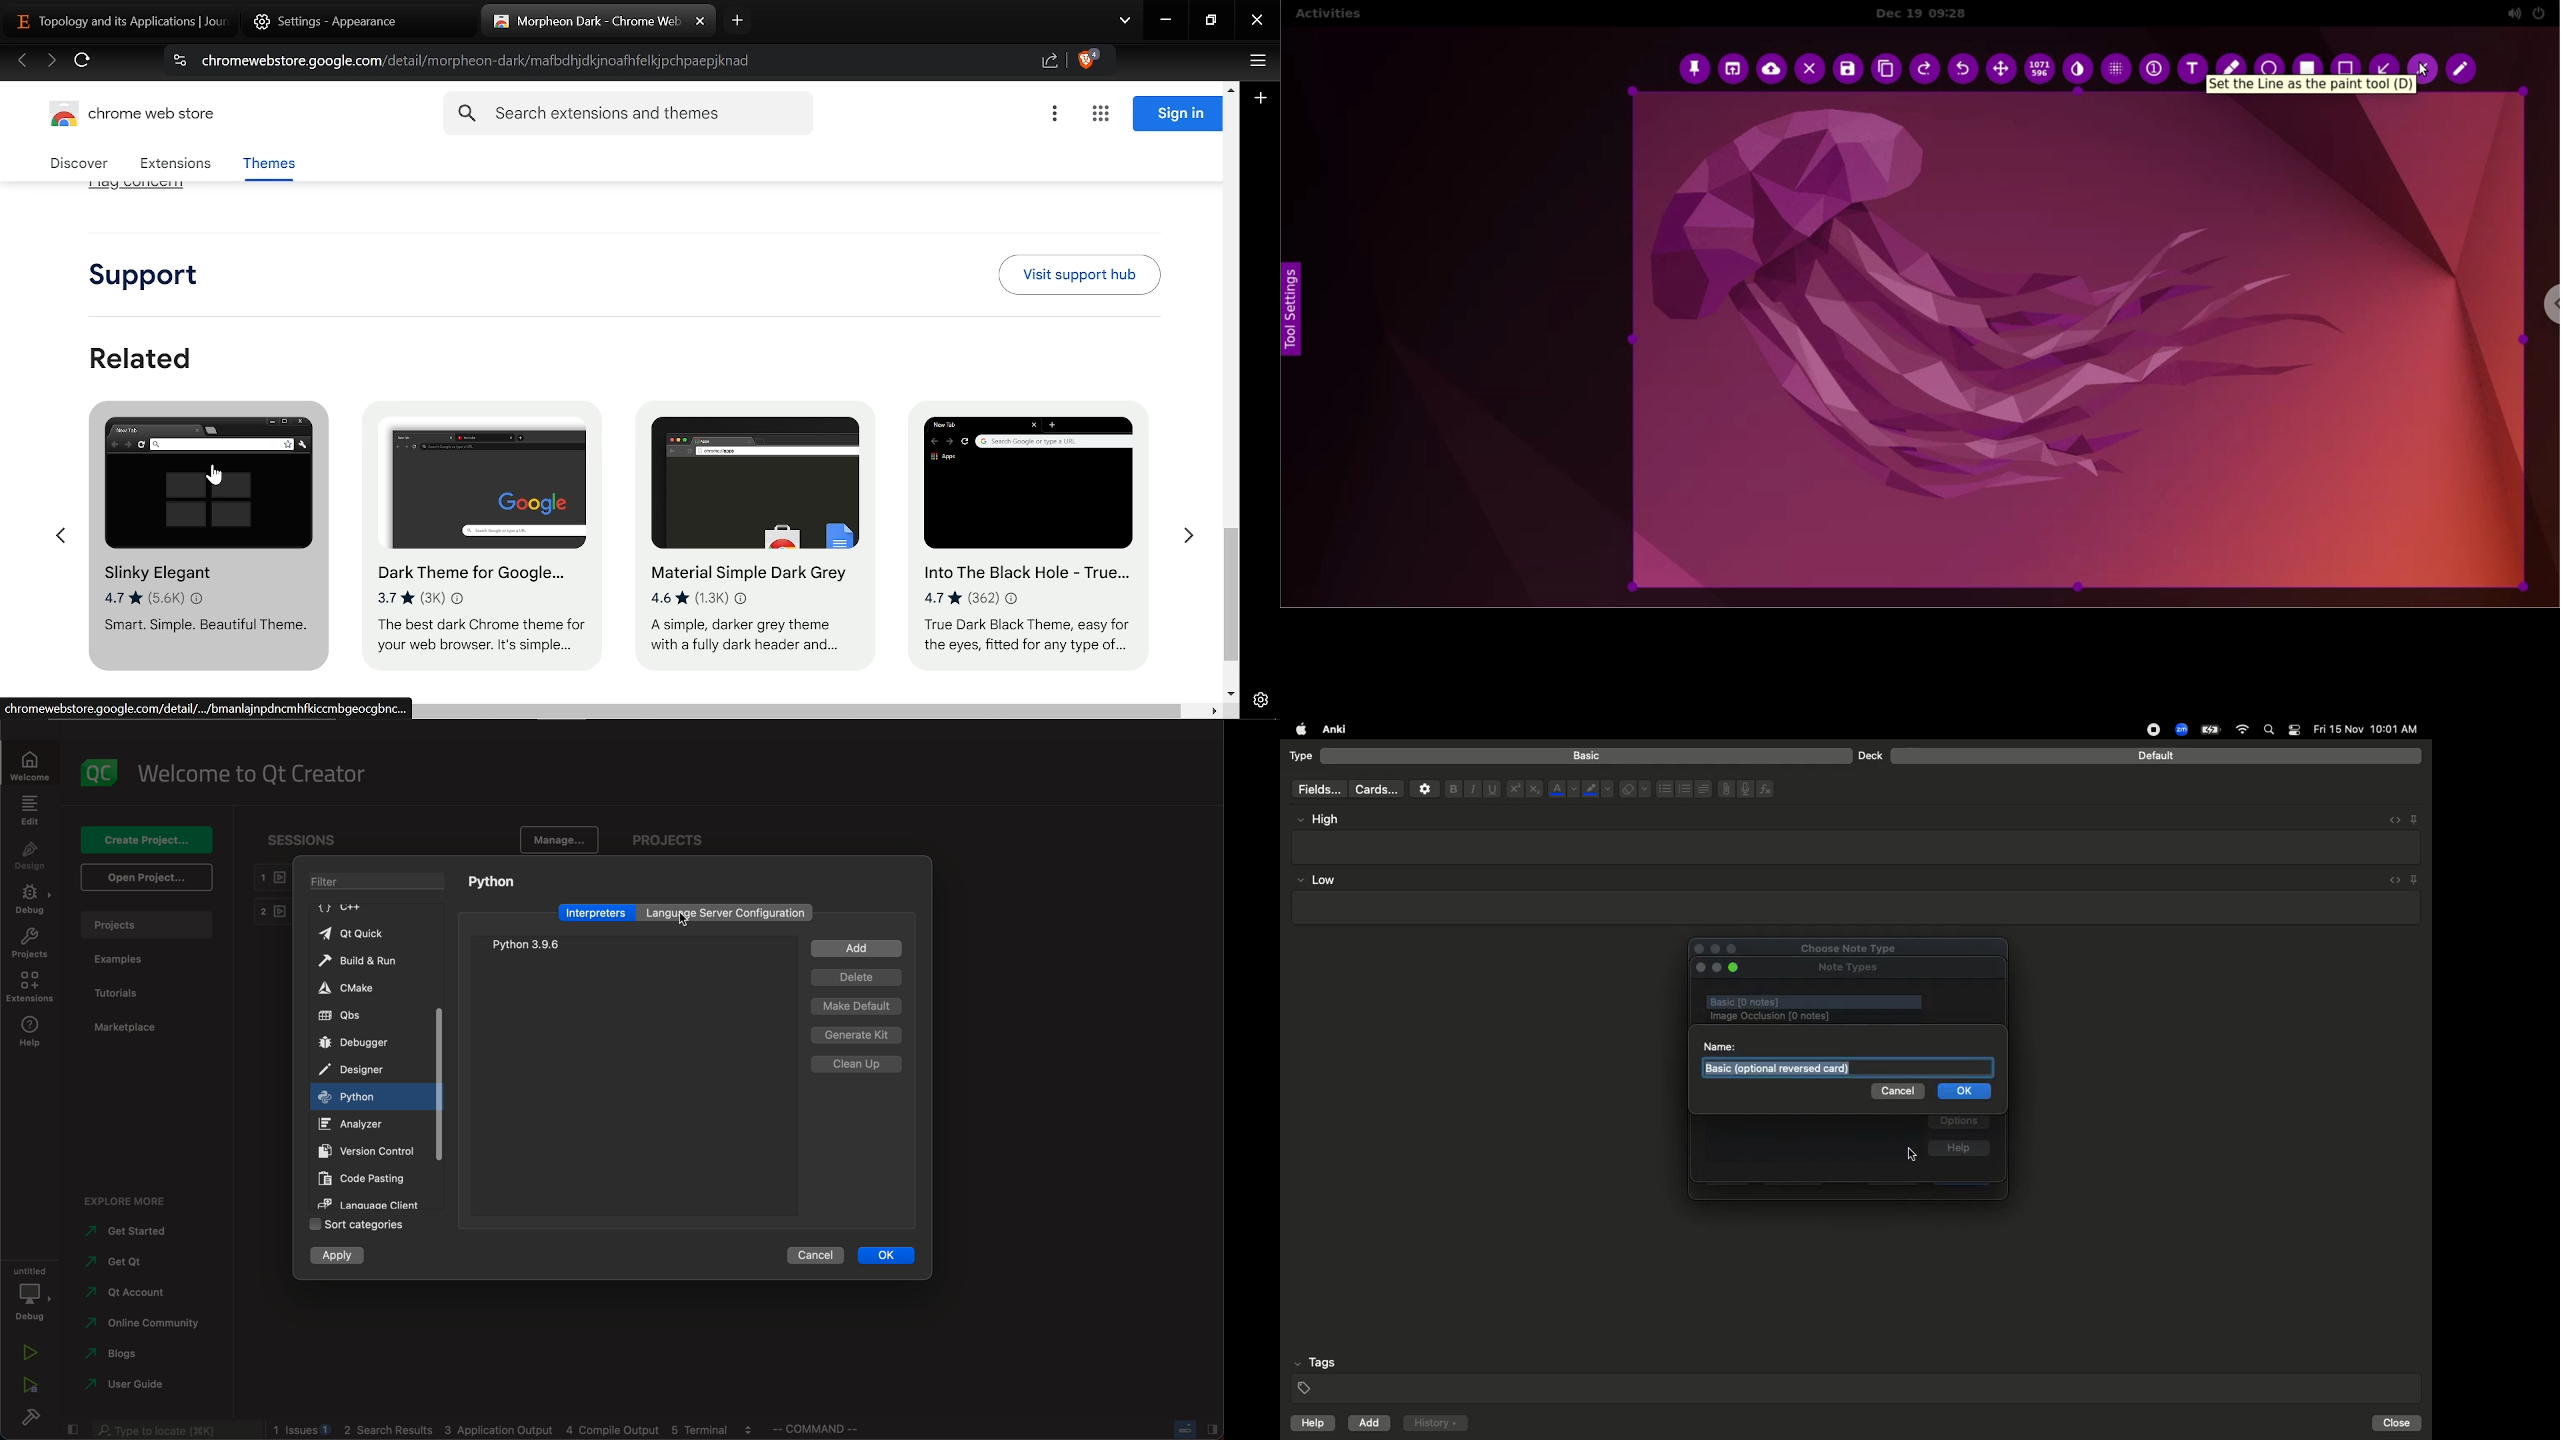 Image resolution: width=2576 pixels, height=1456 pixels. I want to click on command, so click(814, 1429).